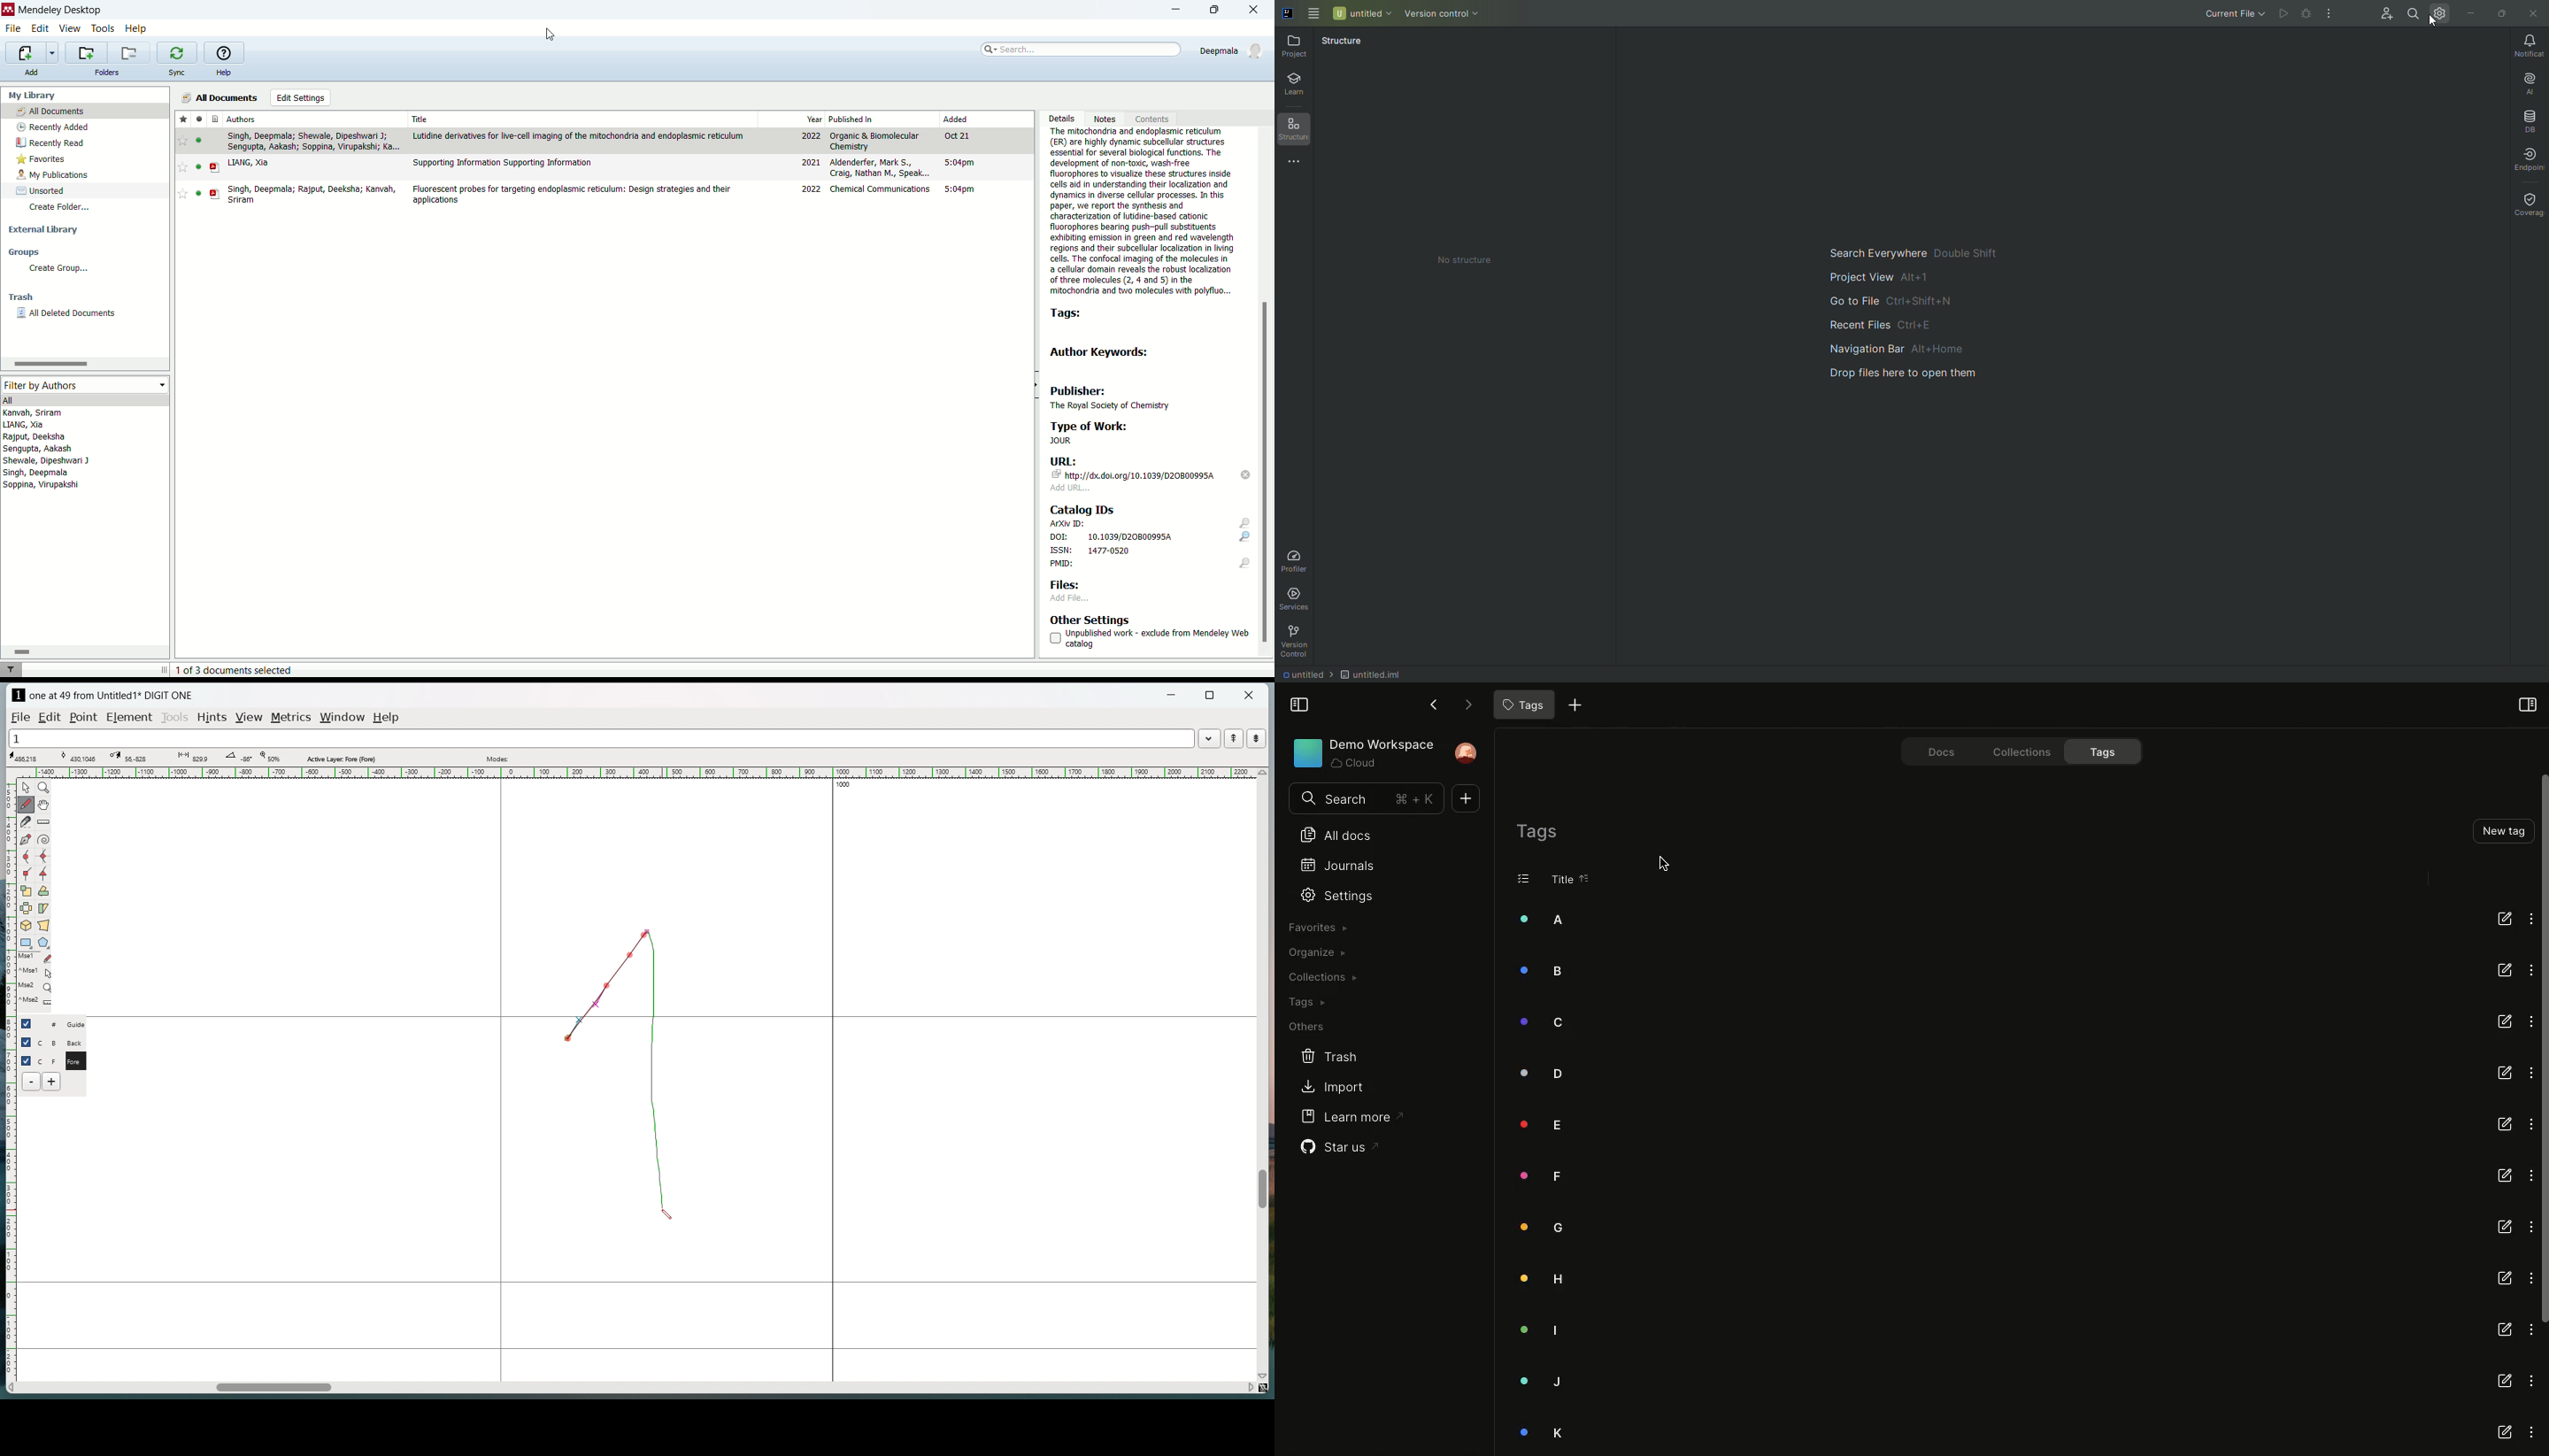 The width and height of the screenshot is (2576, 1456). What do you see at coordinates (814, 119) in the screenshot?
I see `year` at bounding box center [814, 119].